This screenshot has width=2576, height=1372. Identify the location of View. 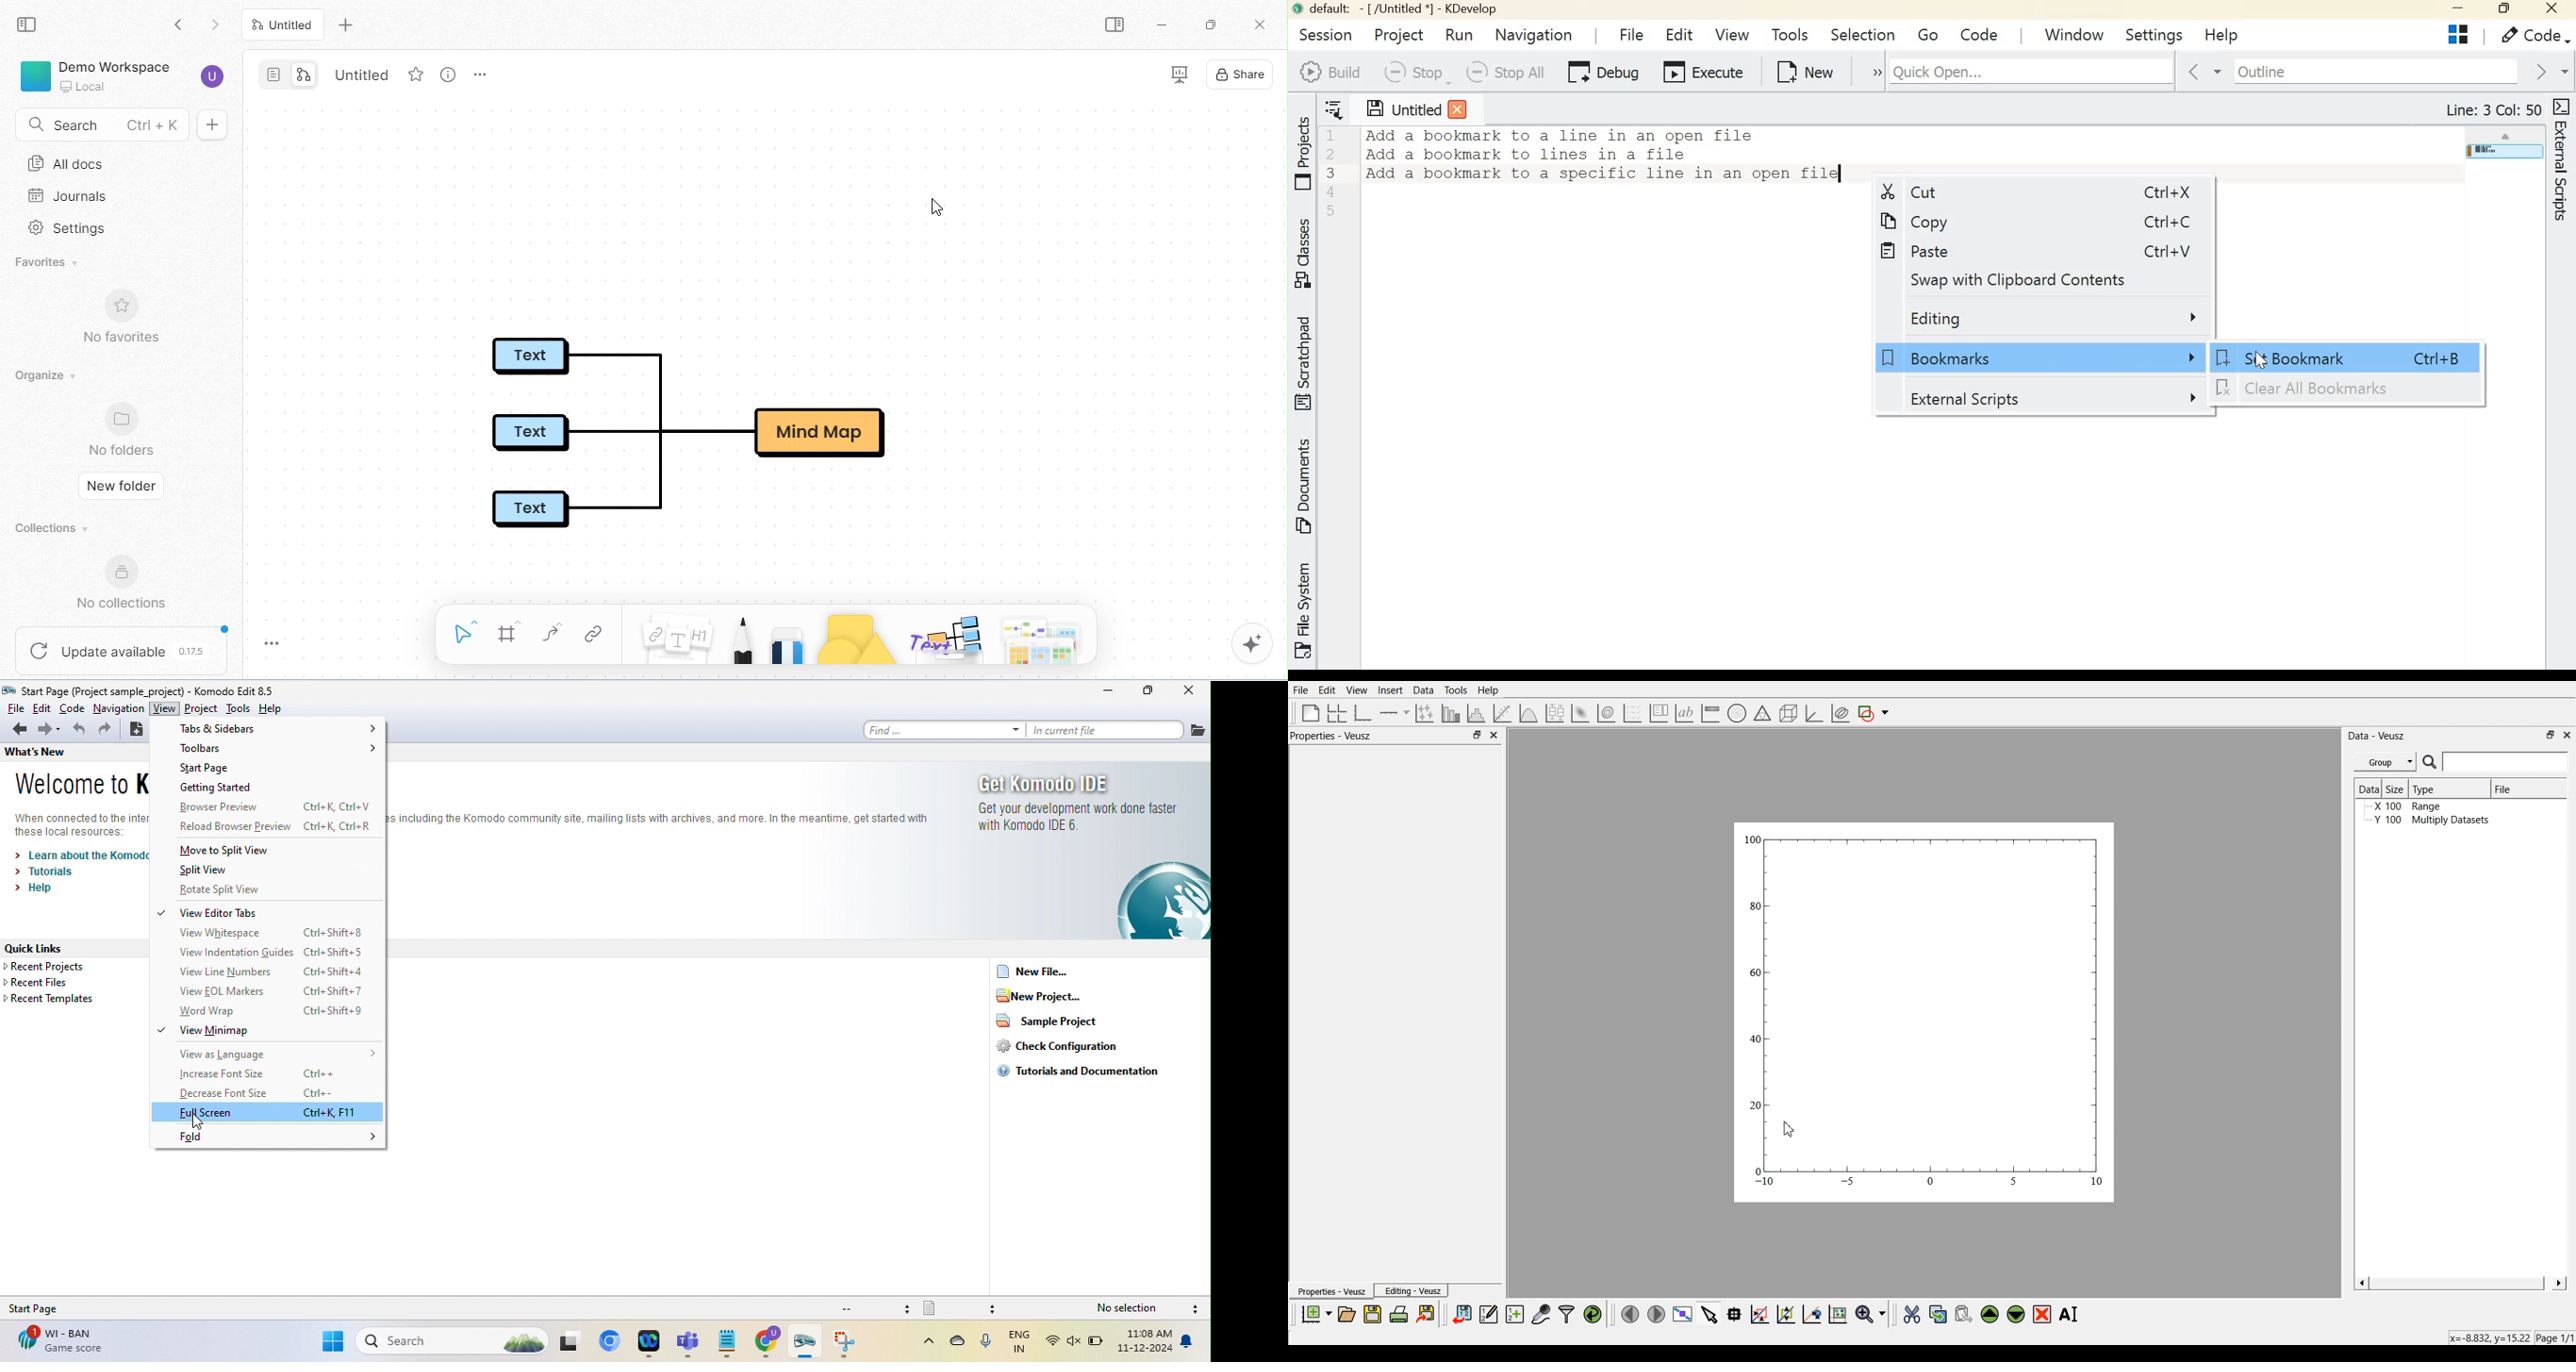
(1356, 690).